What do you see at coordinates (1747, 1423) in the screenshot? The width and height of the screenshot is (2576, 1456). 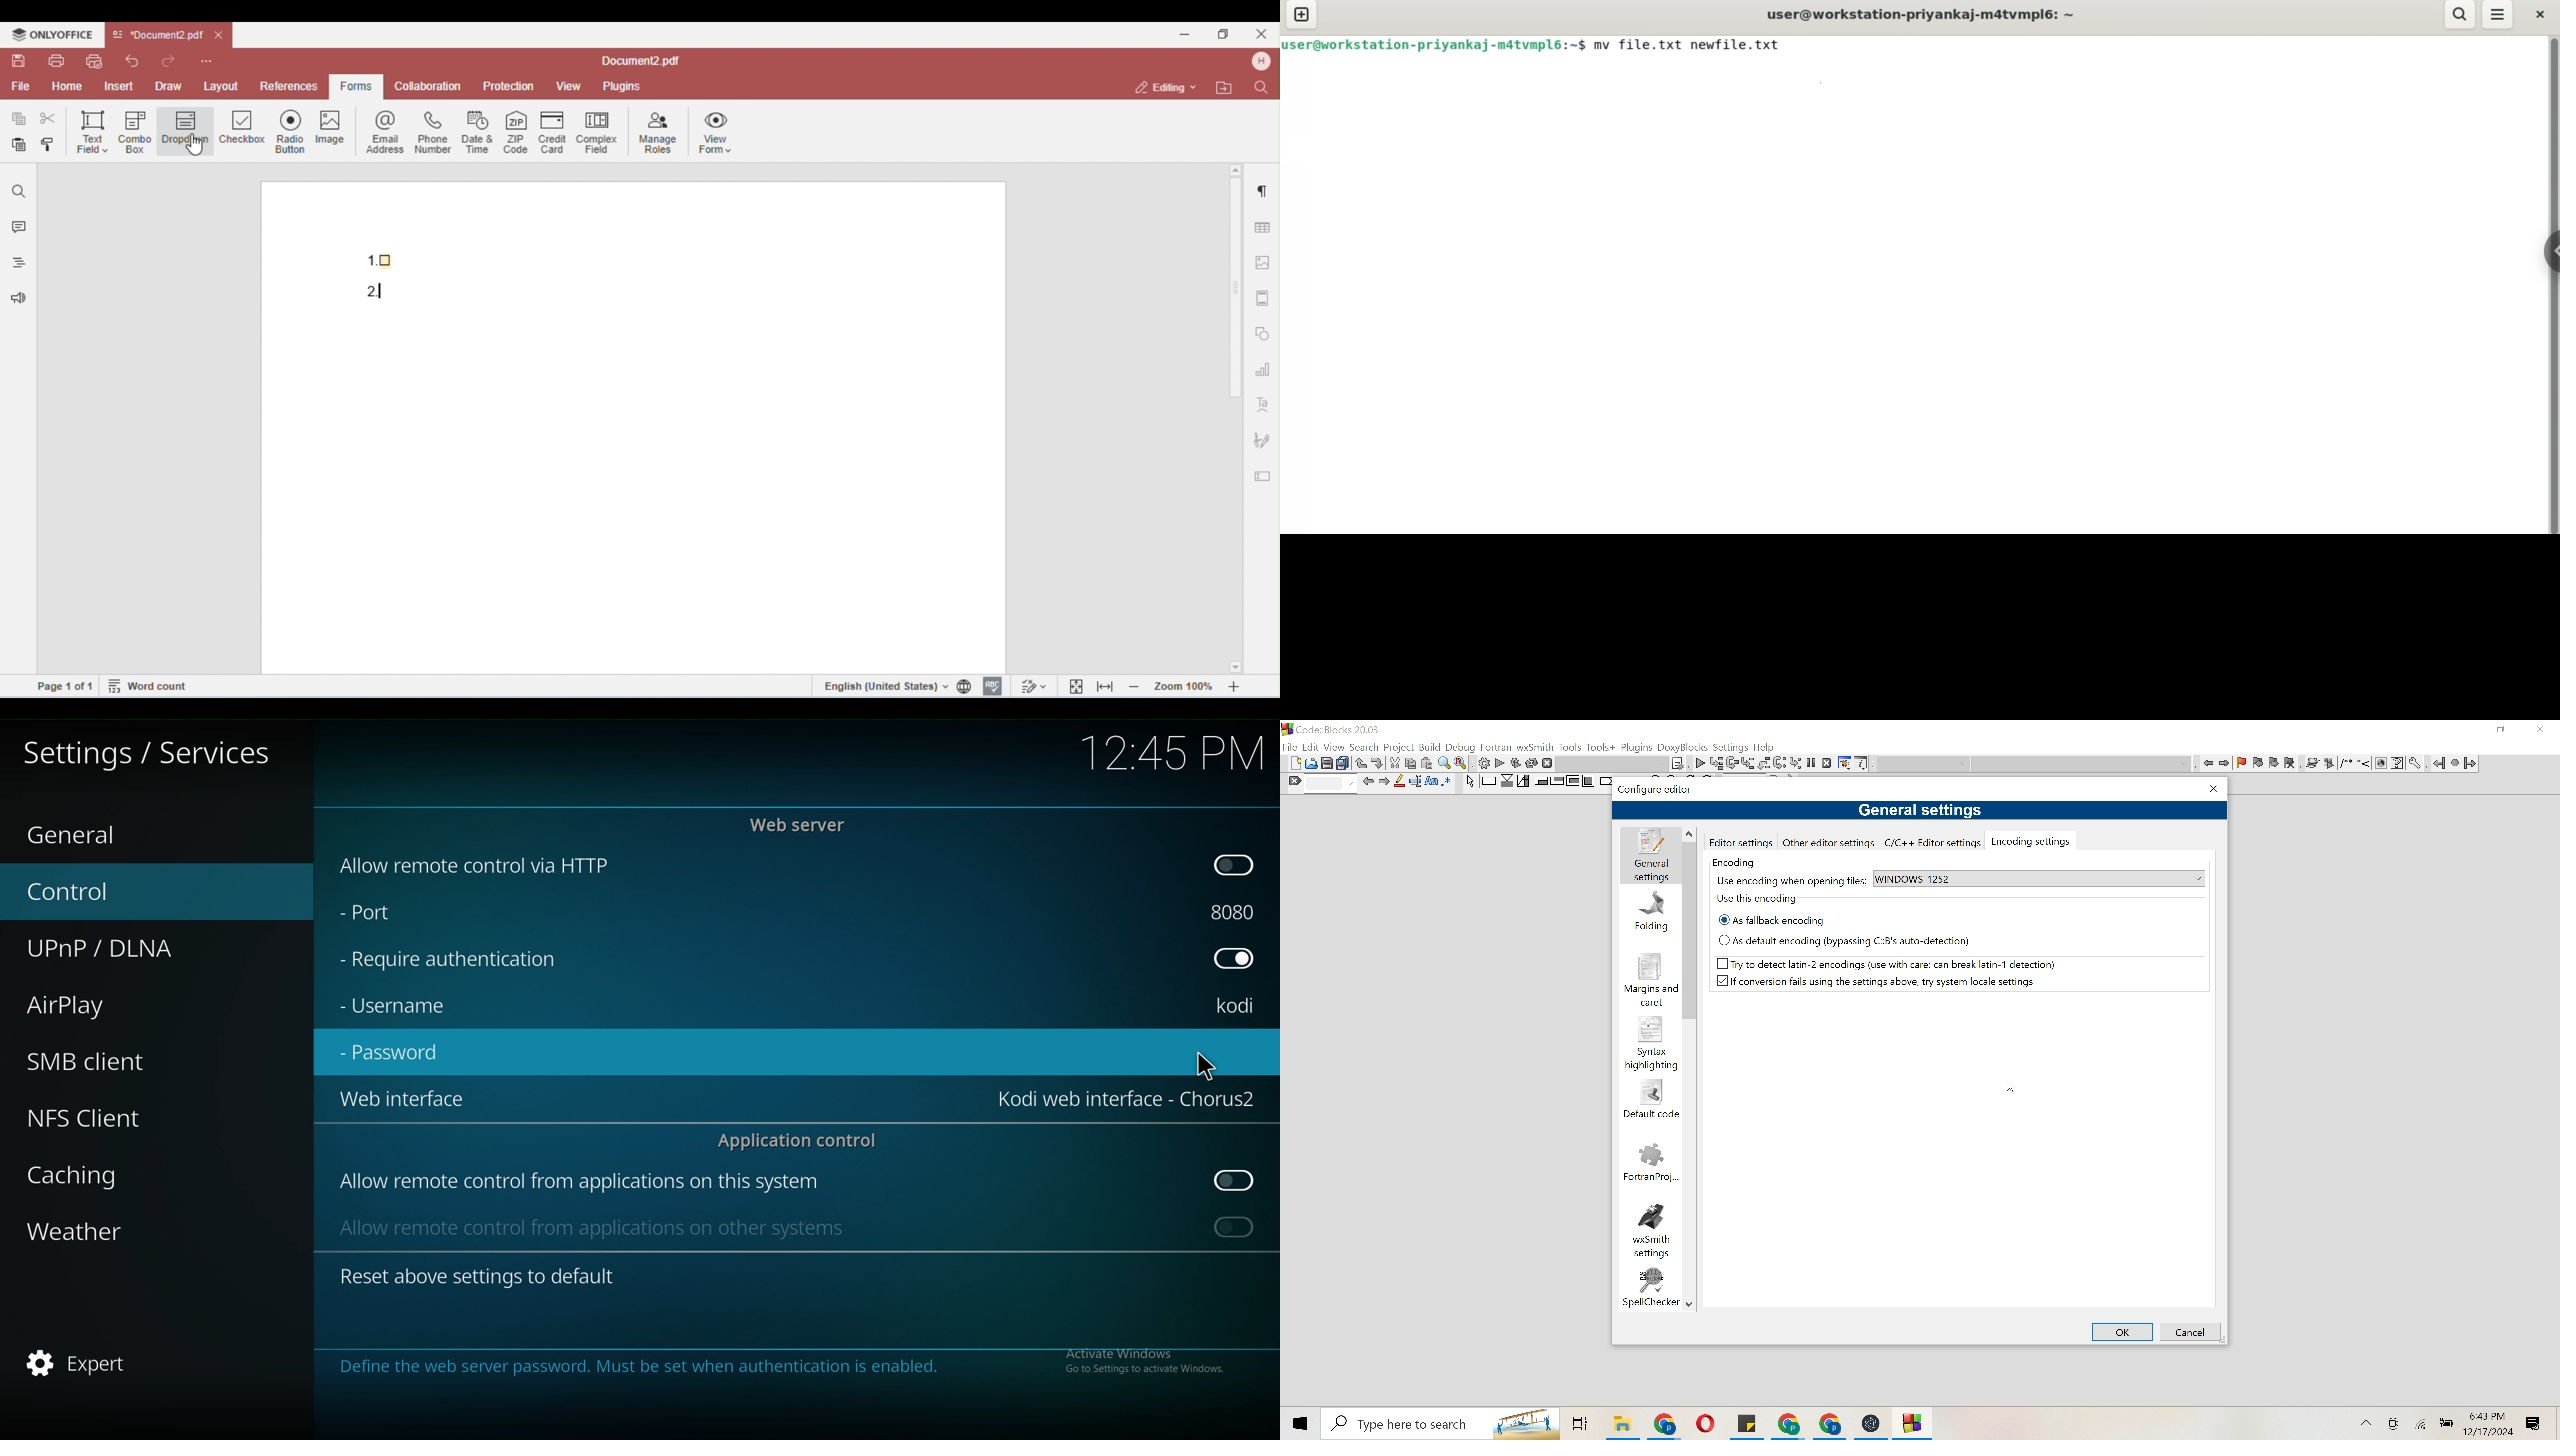 I see `File` at bounding box center [1747, 1423].